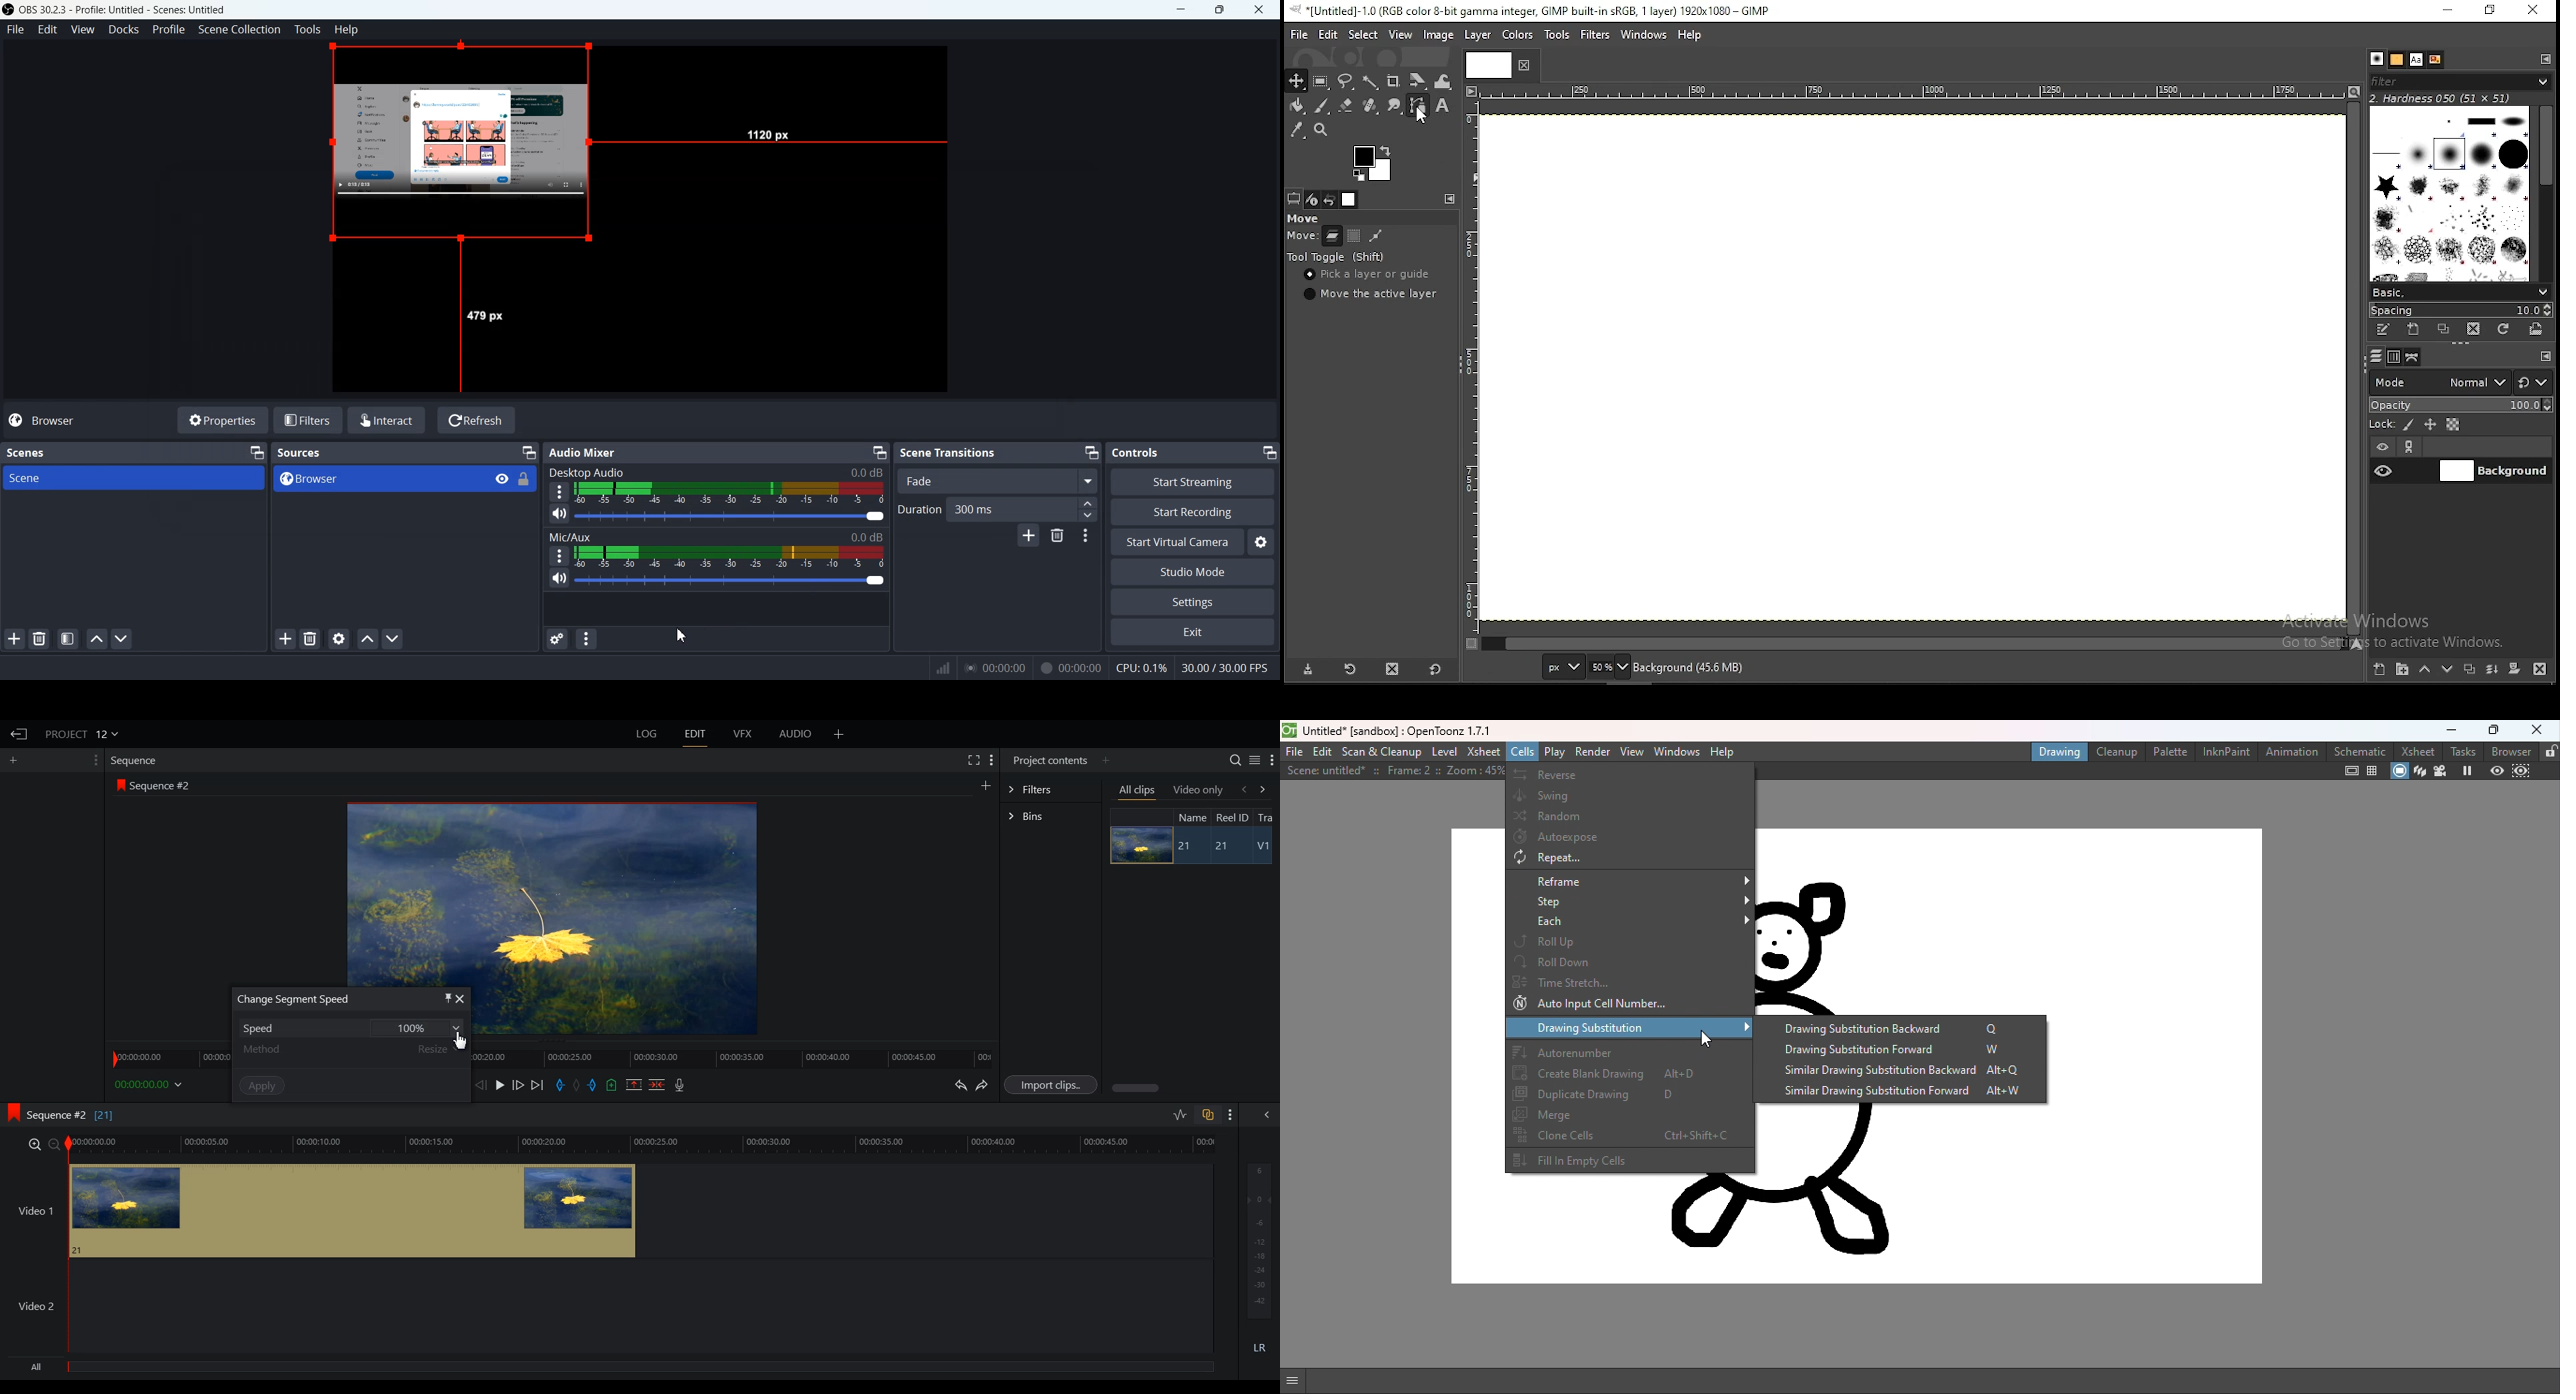 The height and width of the screenshot is (1400, 2576). Describe the element at coordinates (1440, 36) in the screenshot. I see `image` at that location.